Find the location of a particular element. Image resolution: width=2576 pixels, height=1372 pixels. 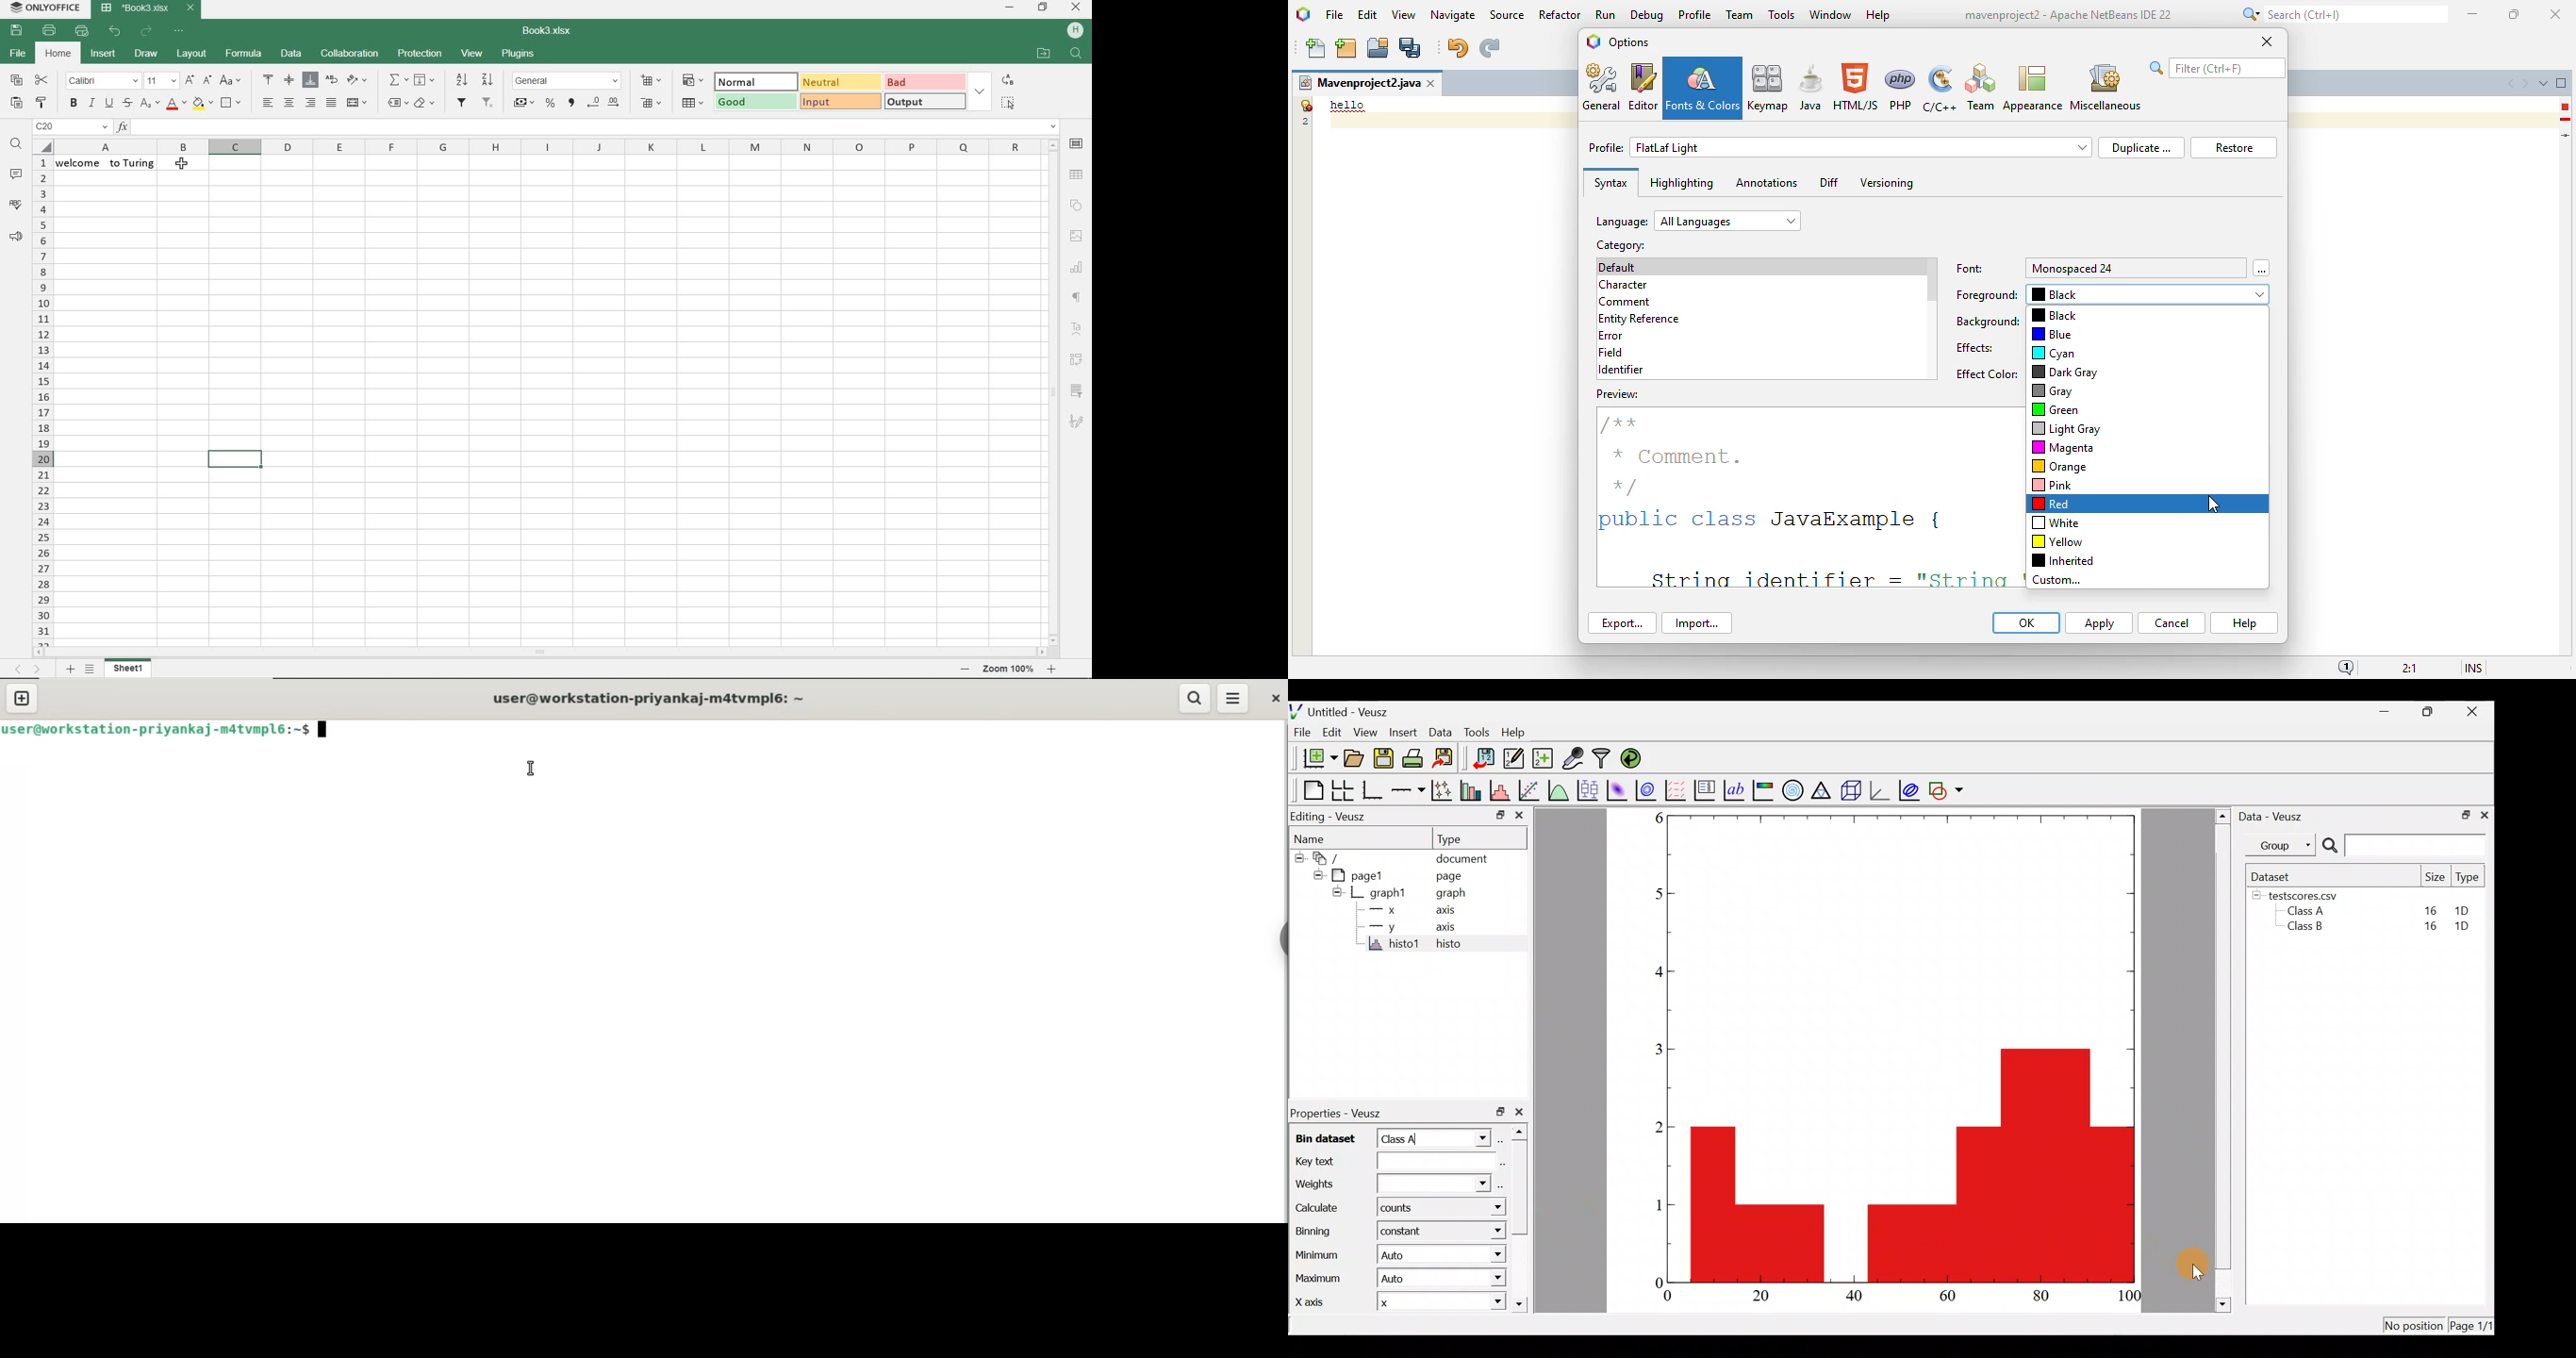

hide is located at coordinates (2257, 896).